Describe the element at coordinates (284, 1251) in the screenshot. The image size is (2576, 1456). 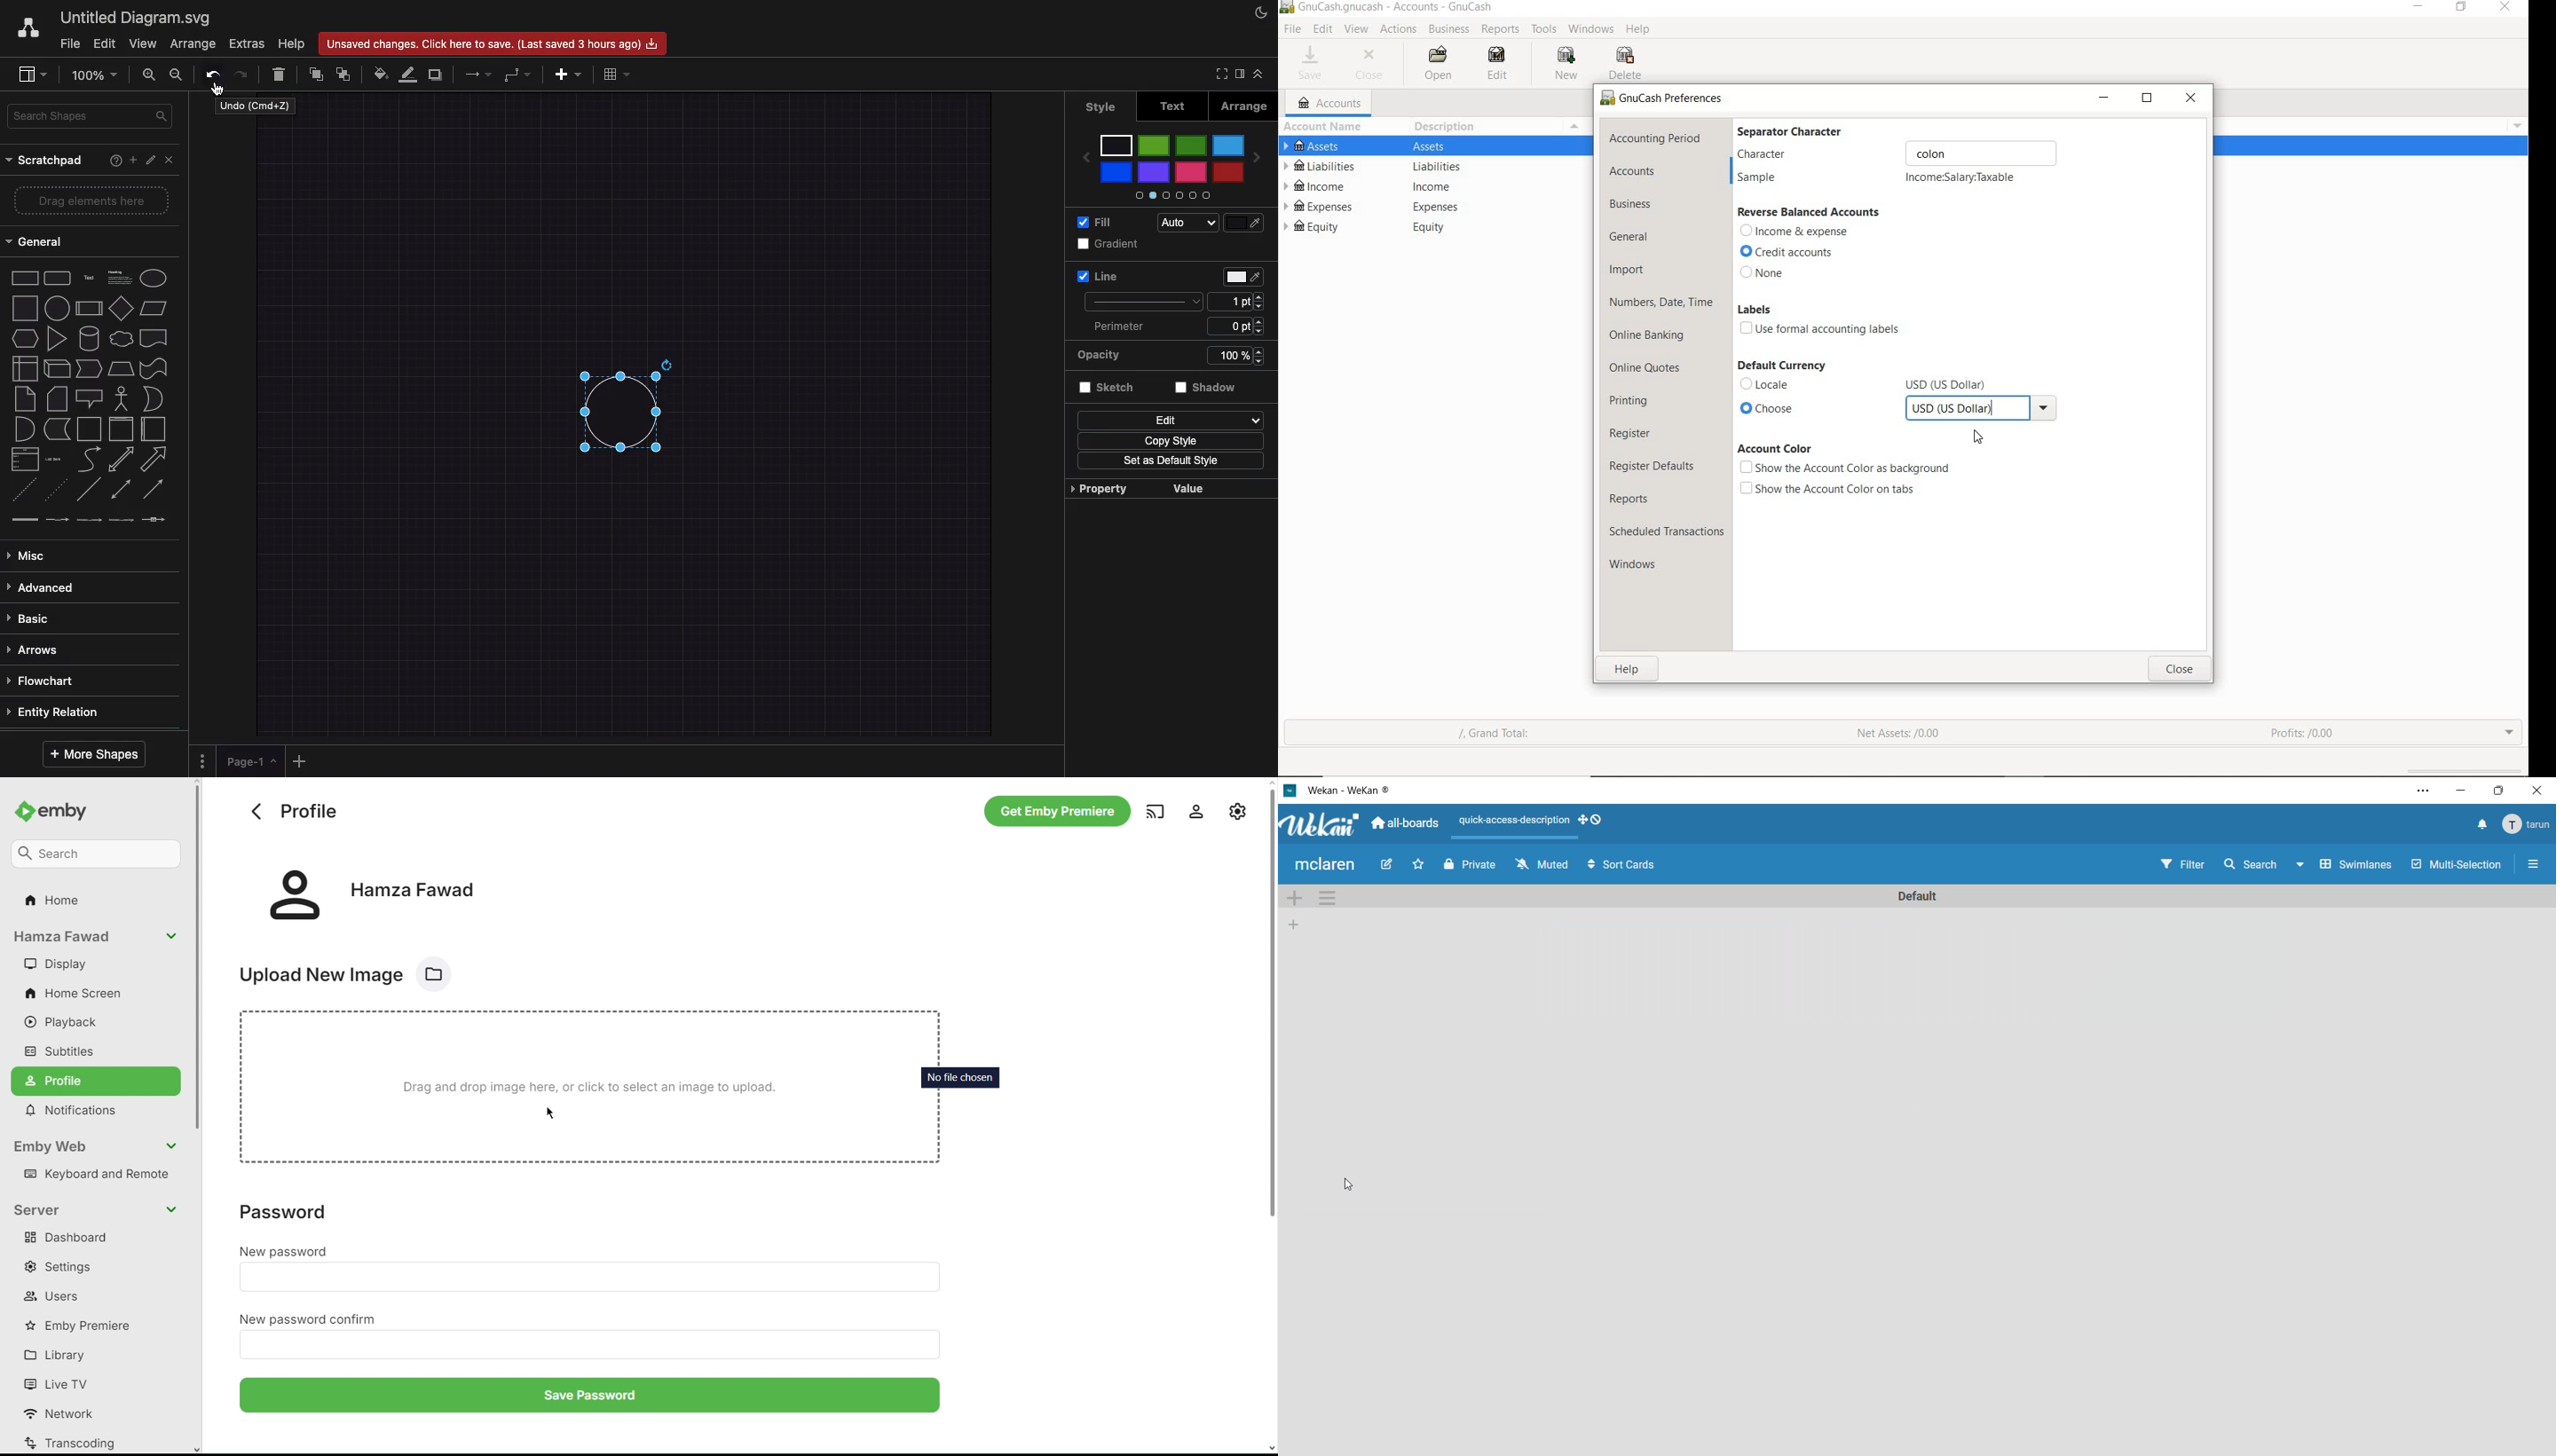
I see `New Password` at that location.